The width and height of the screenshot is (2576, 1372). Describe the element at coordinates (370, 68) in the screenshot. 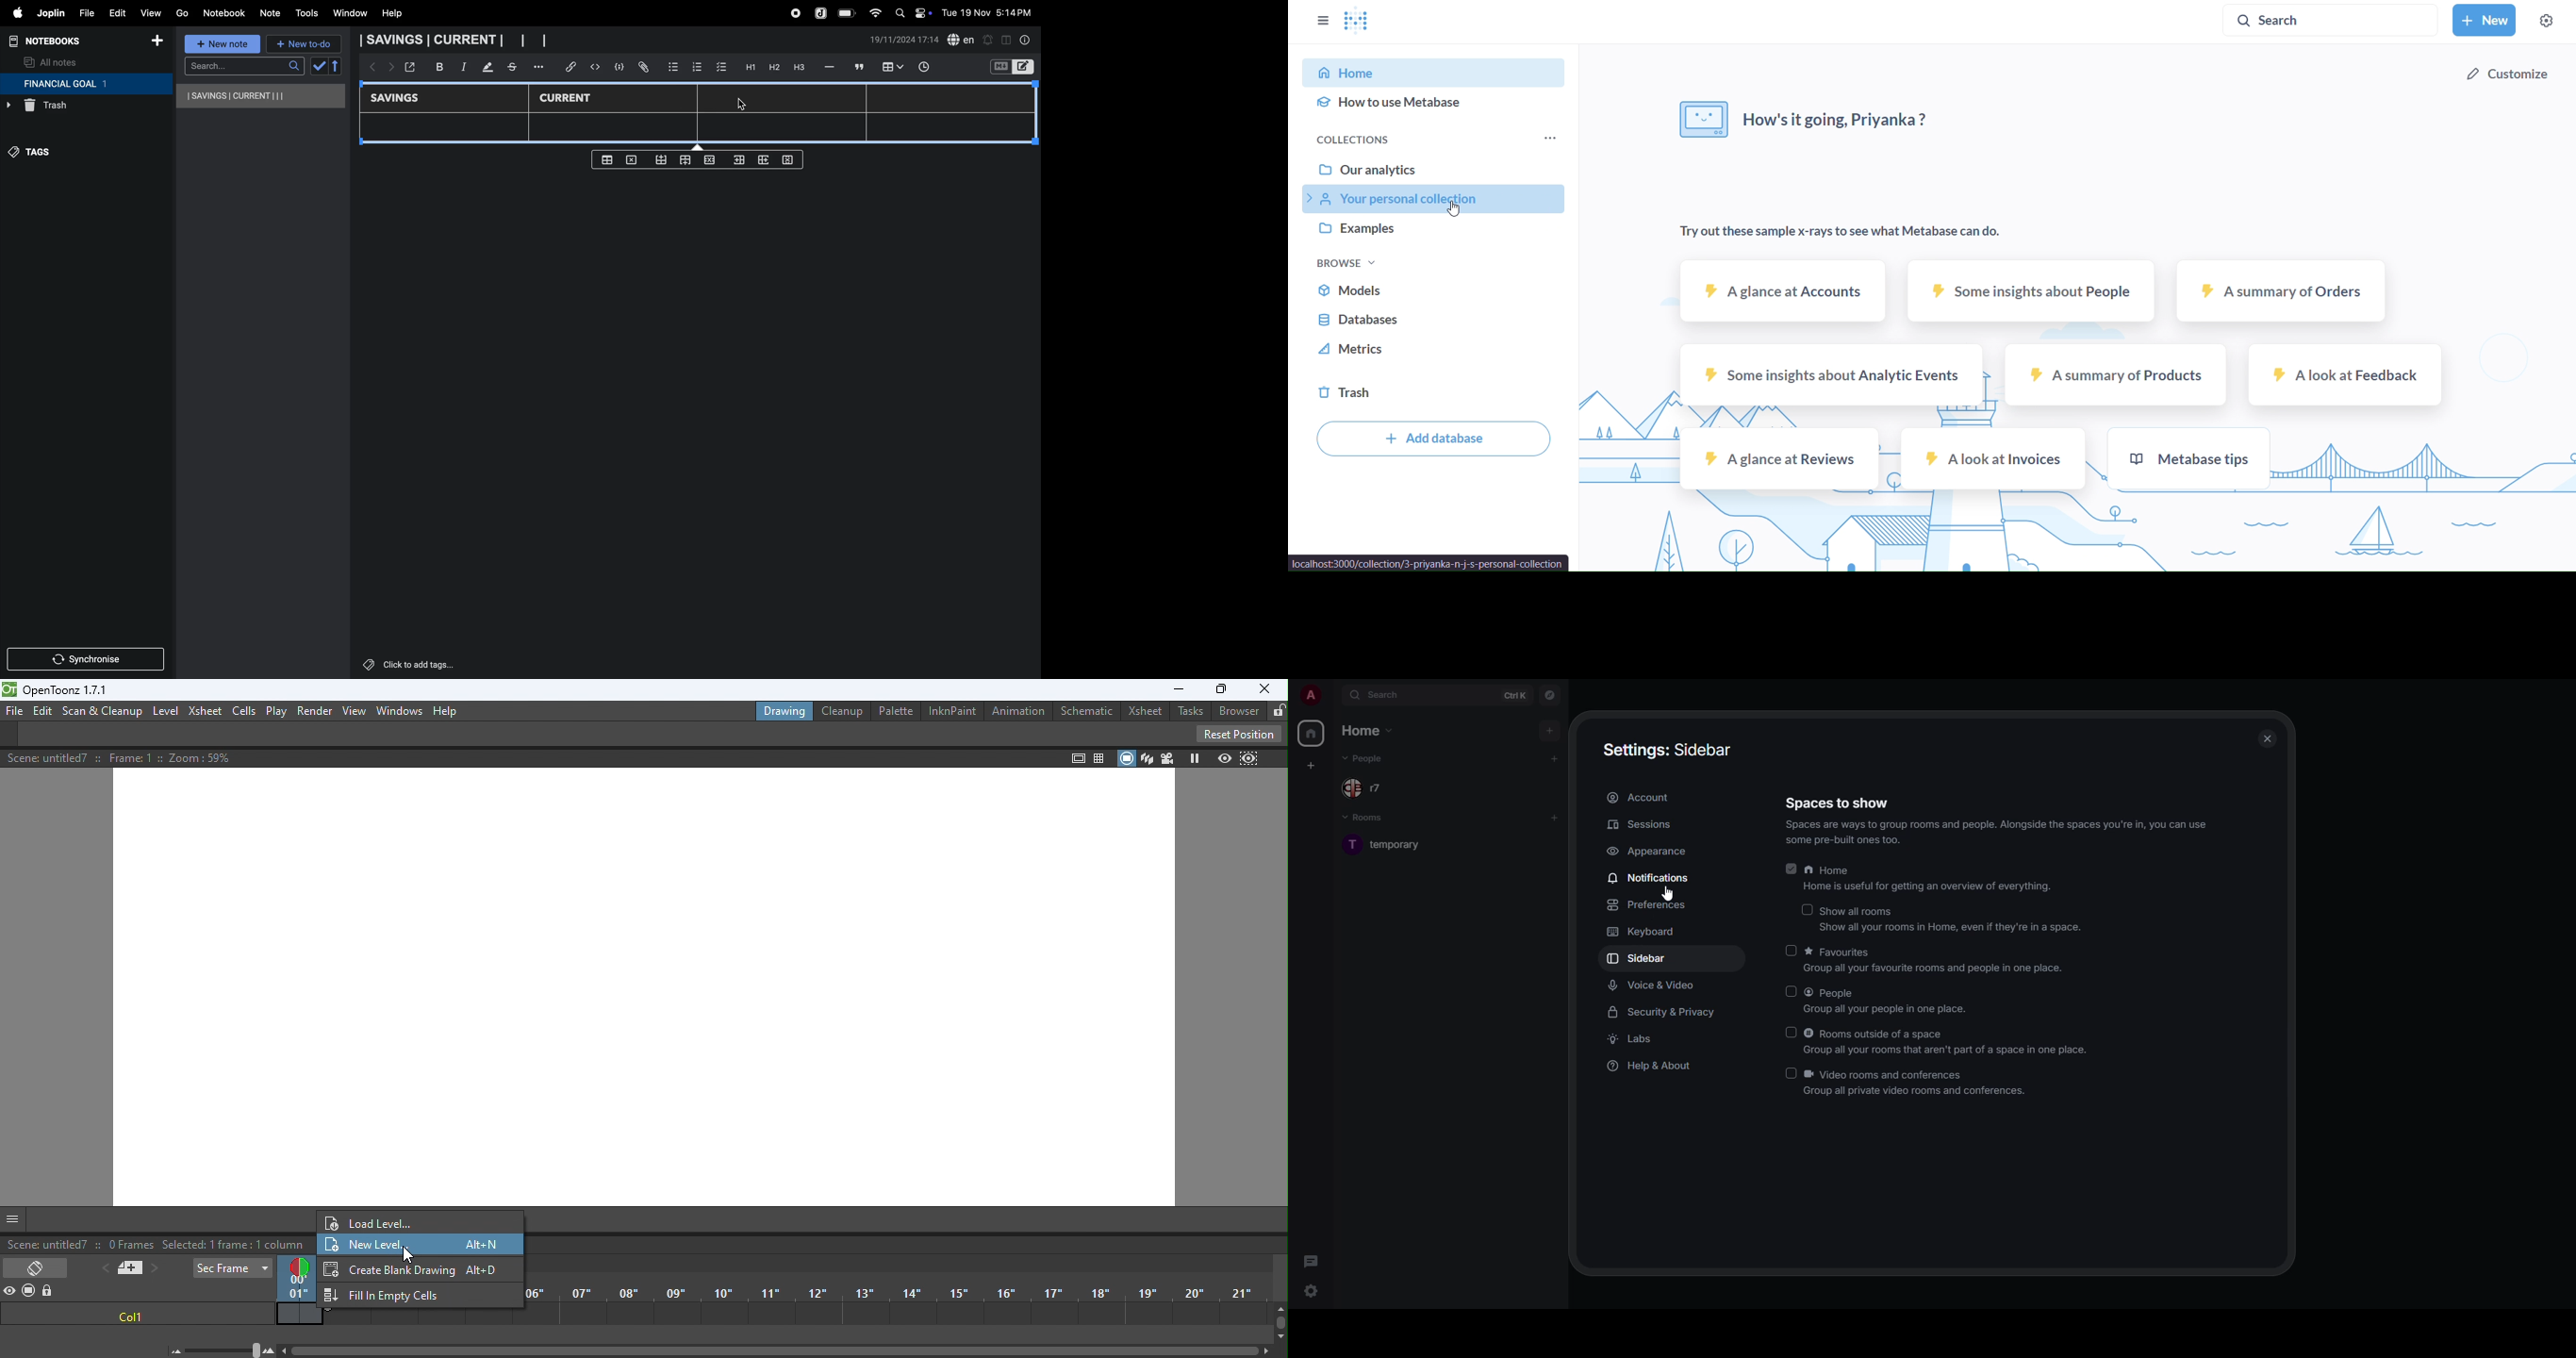

I see `backward` at that location.